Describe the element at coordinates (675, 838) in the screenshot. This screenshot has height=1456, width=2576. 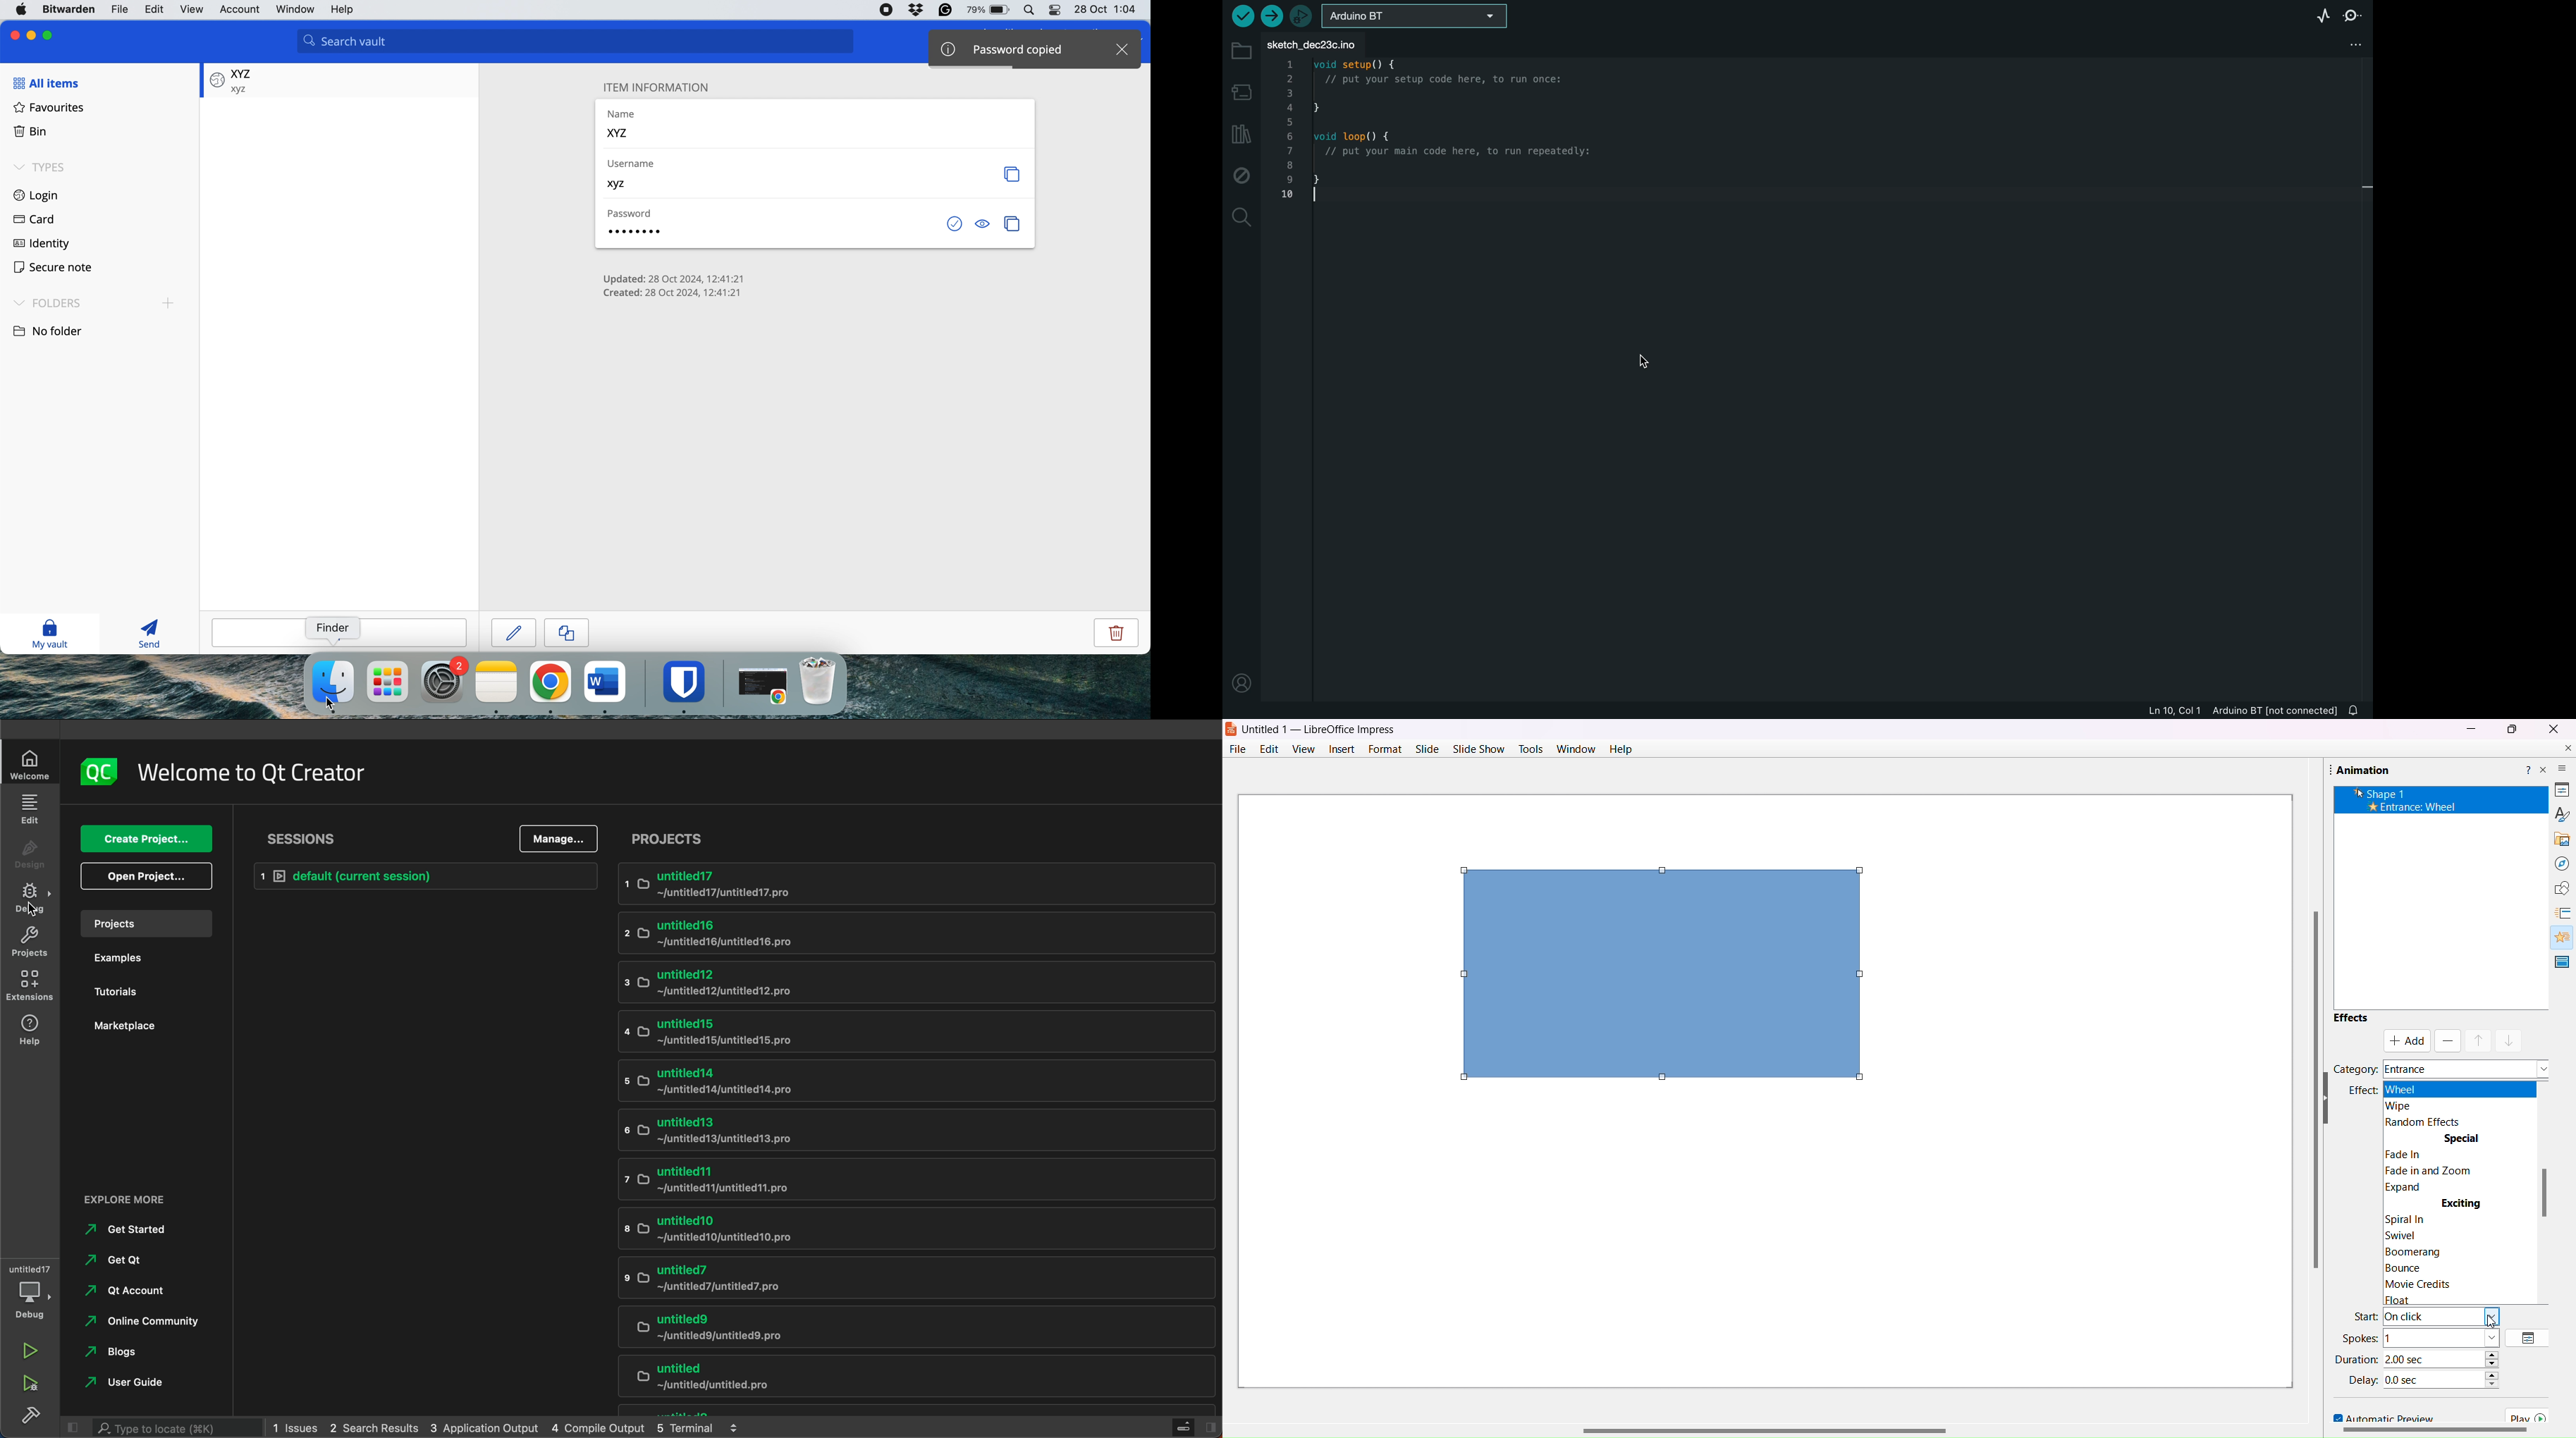
I see `Projects` at that location.